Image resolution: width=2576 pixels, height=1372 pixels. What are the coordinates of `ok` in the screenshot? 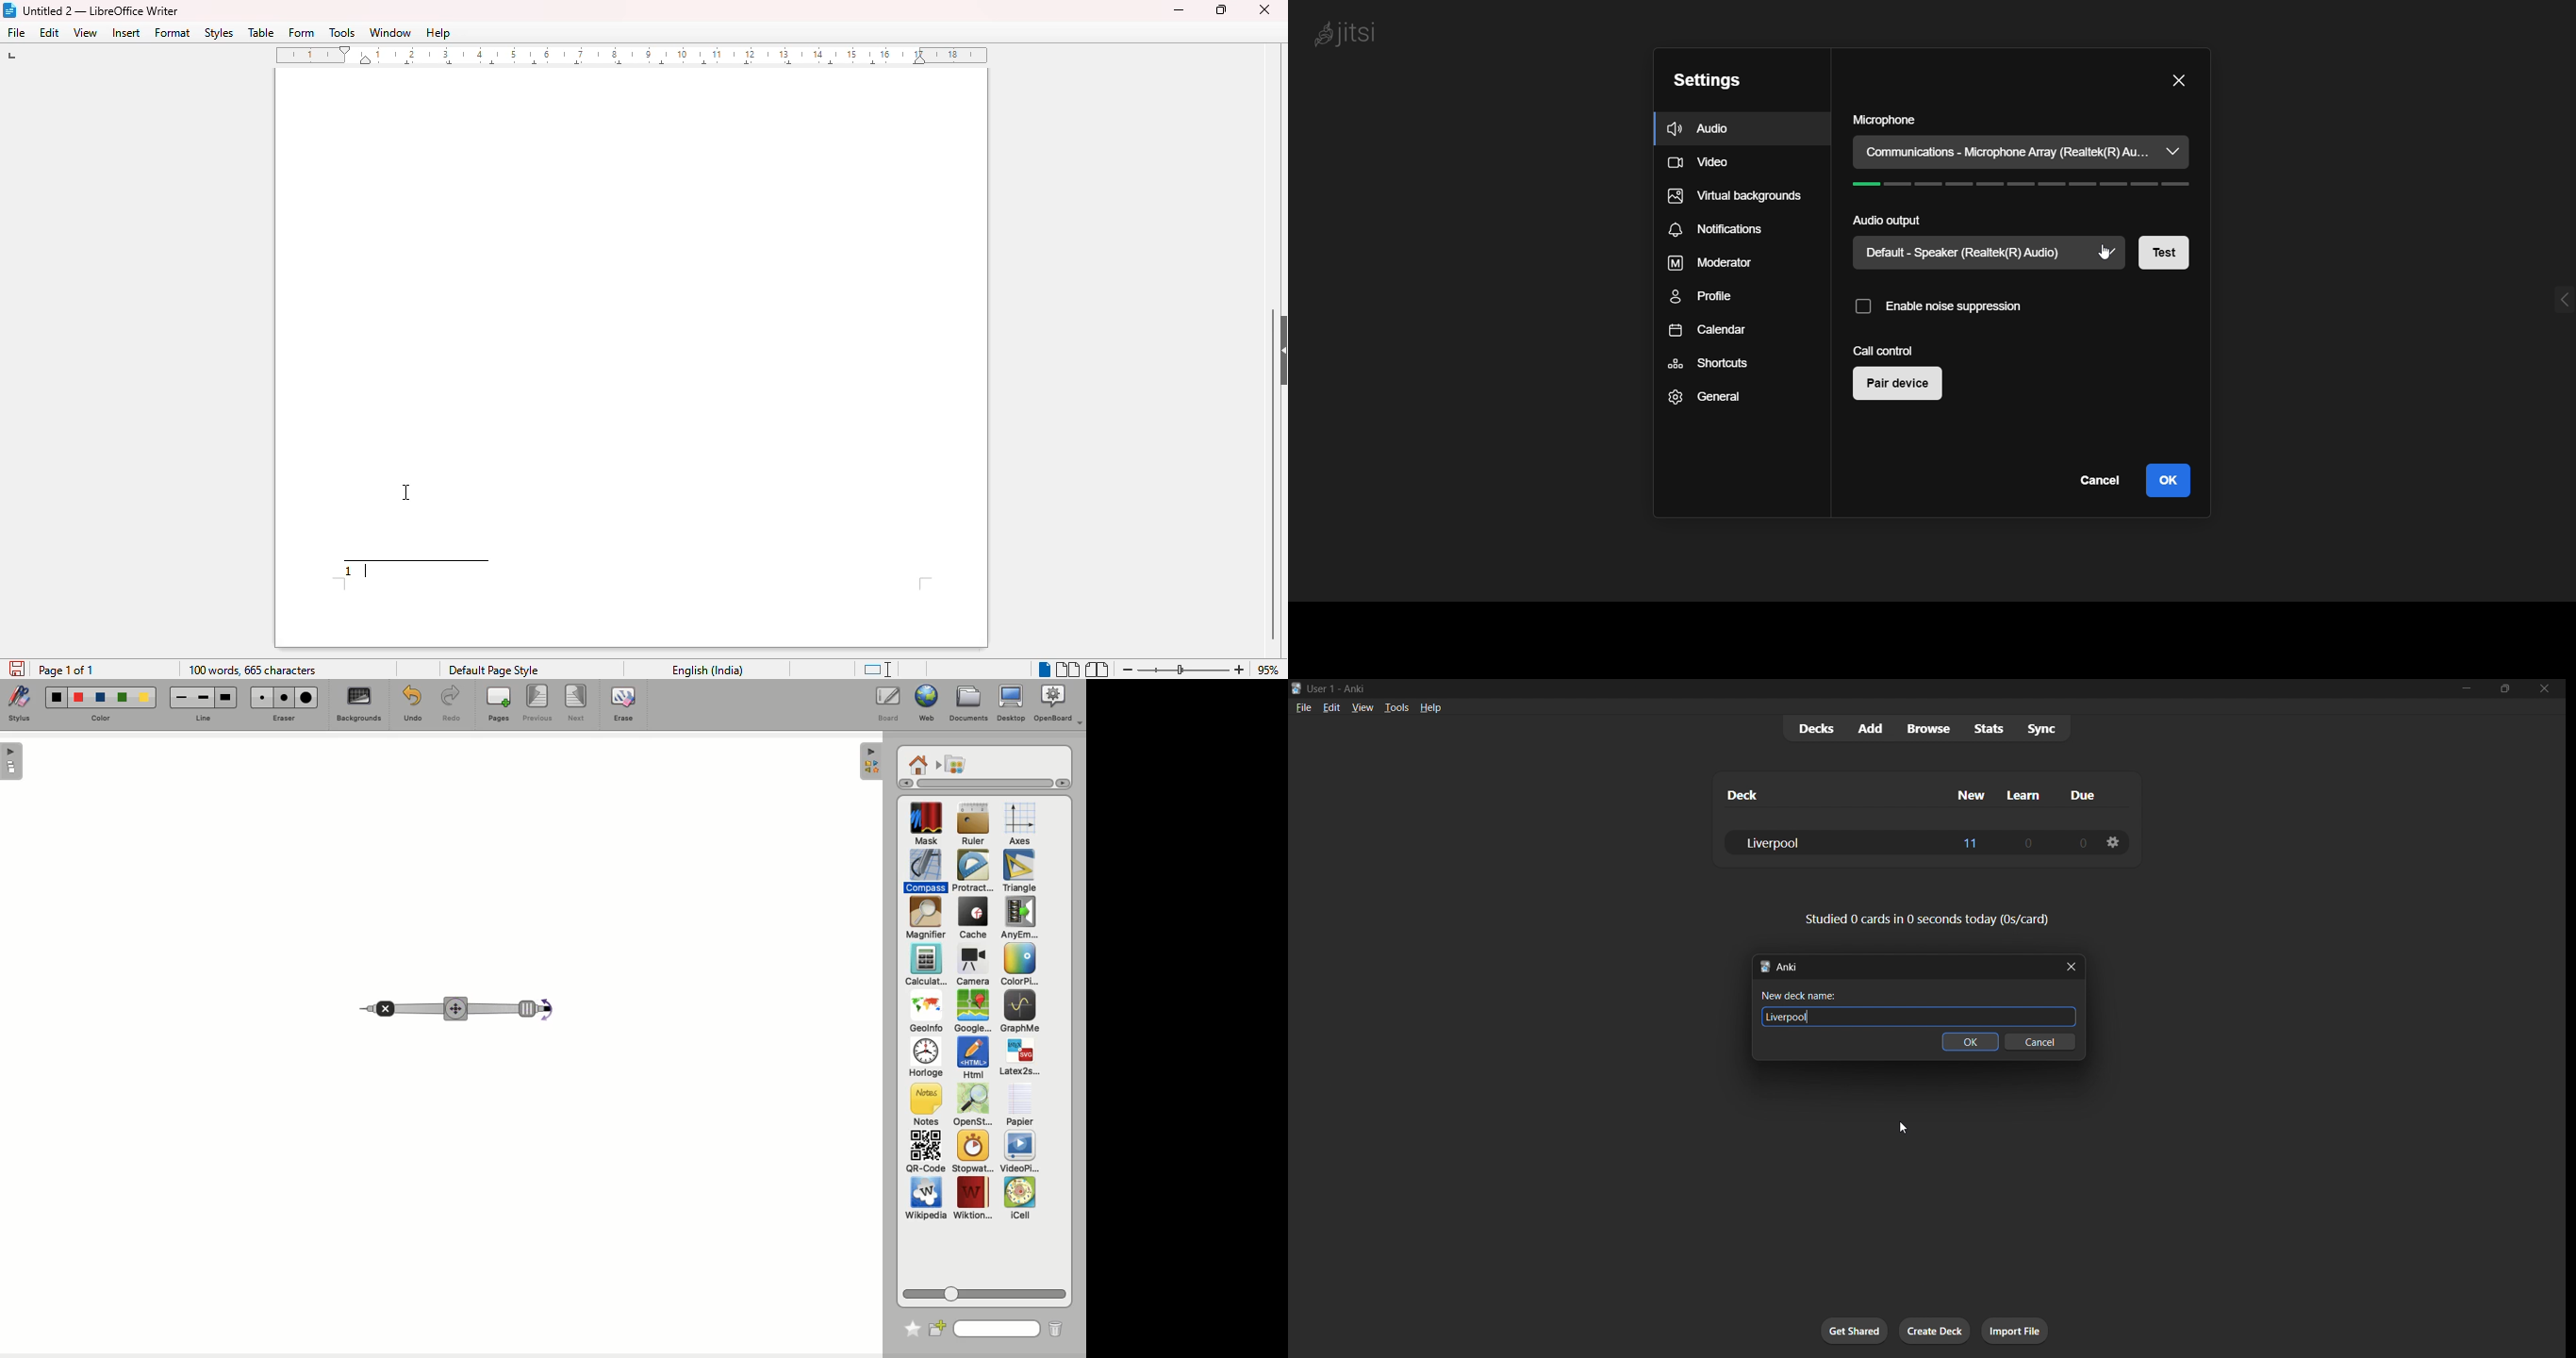 It's located at (1971, 1041).